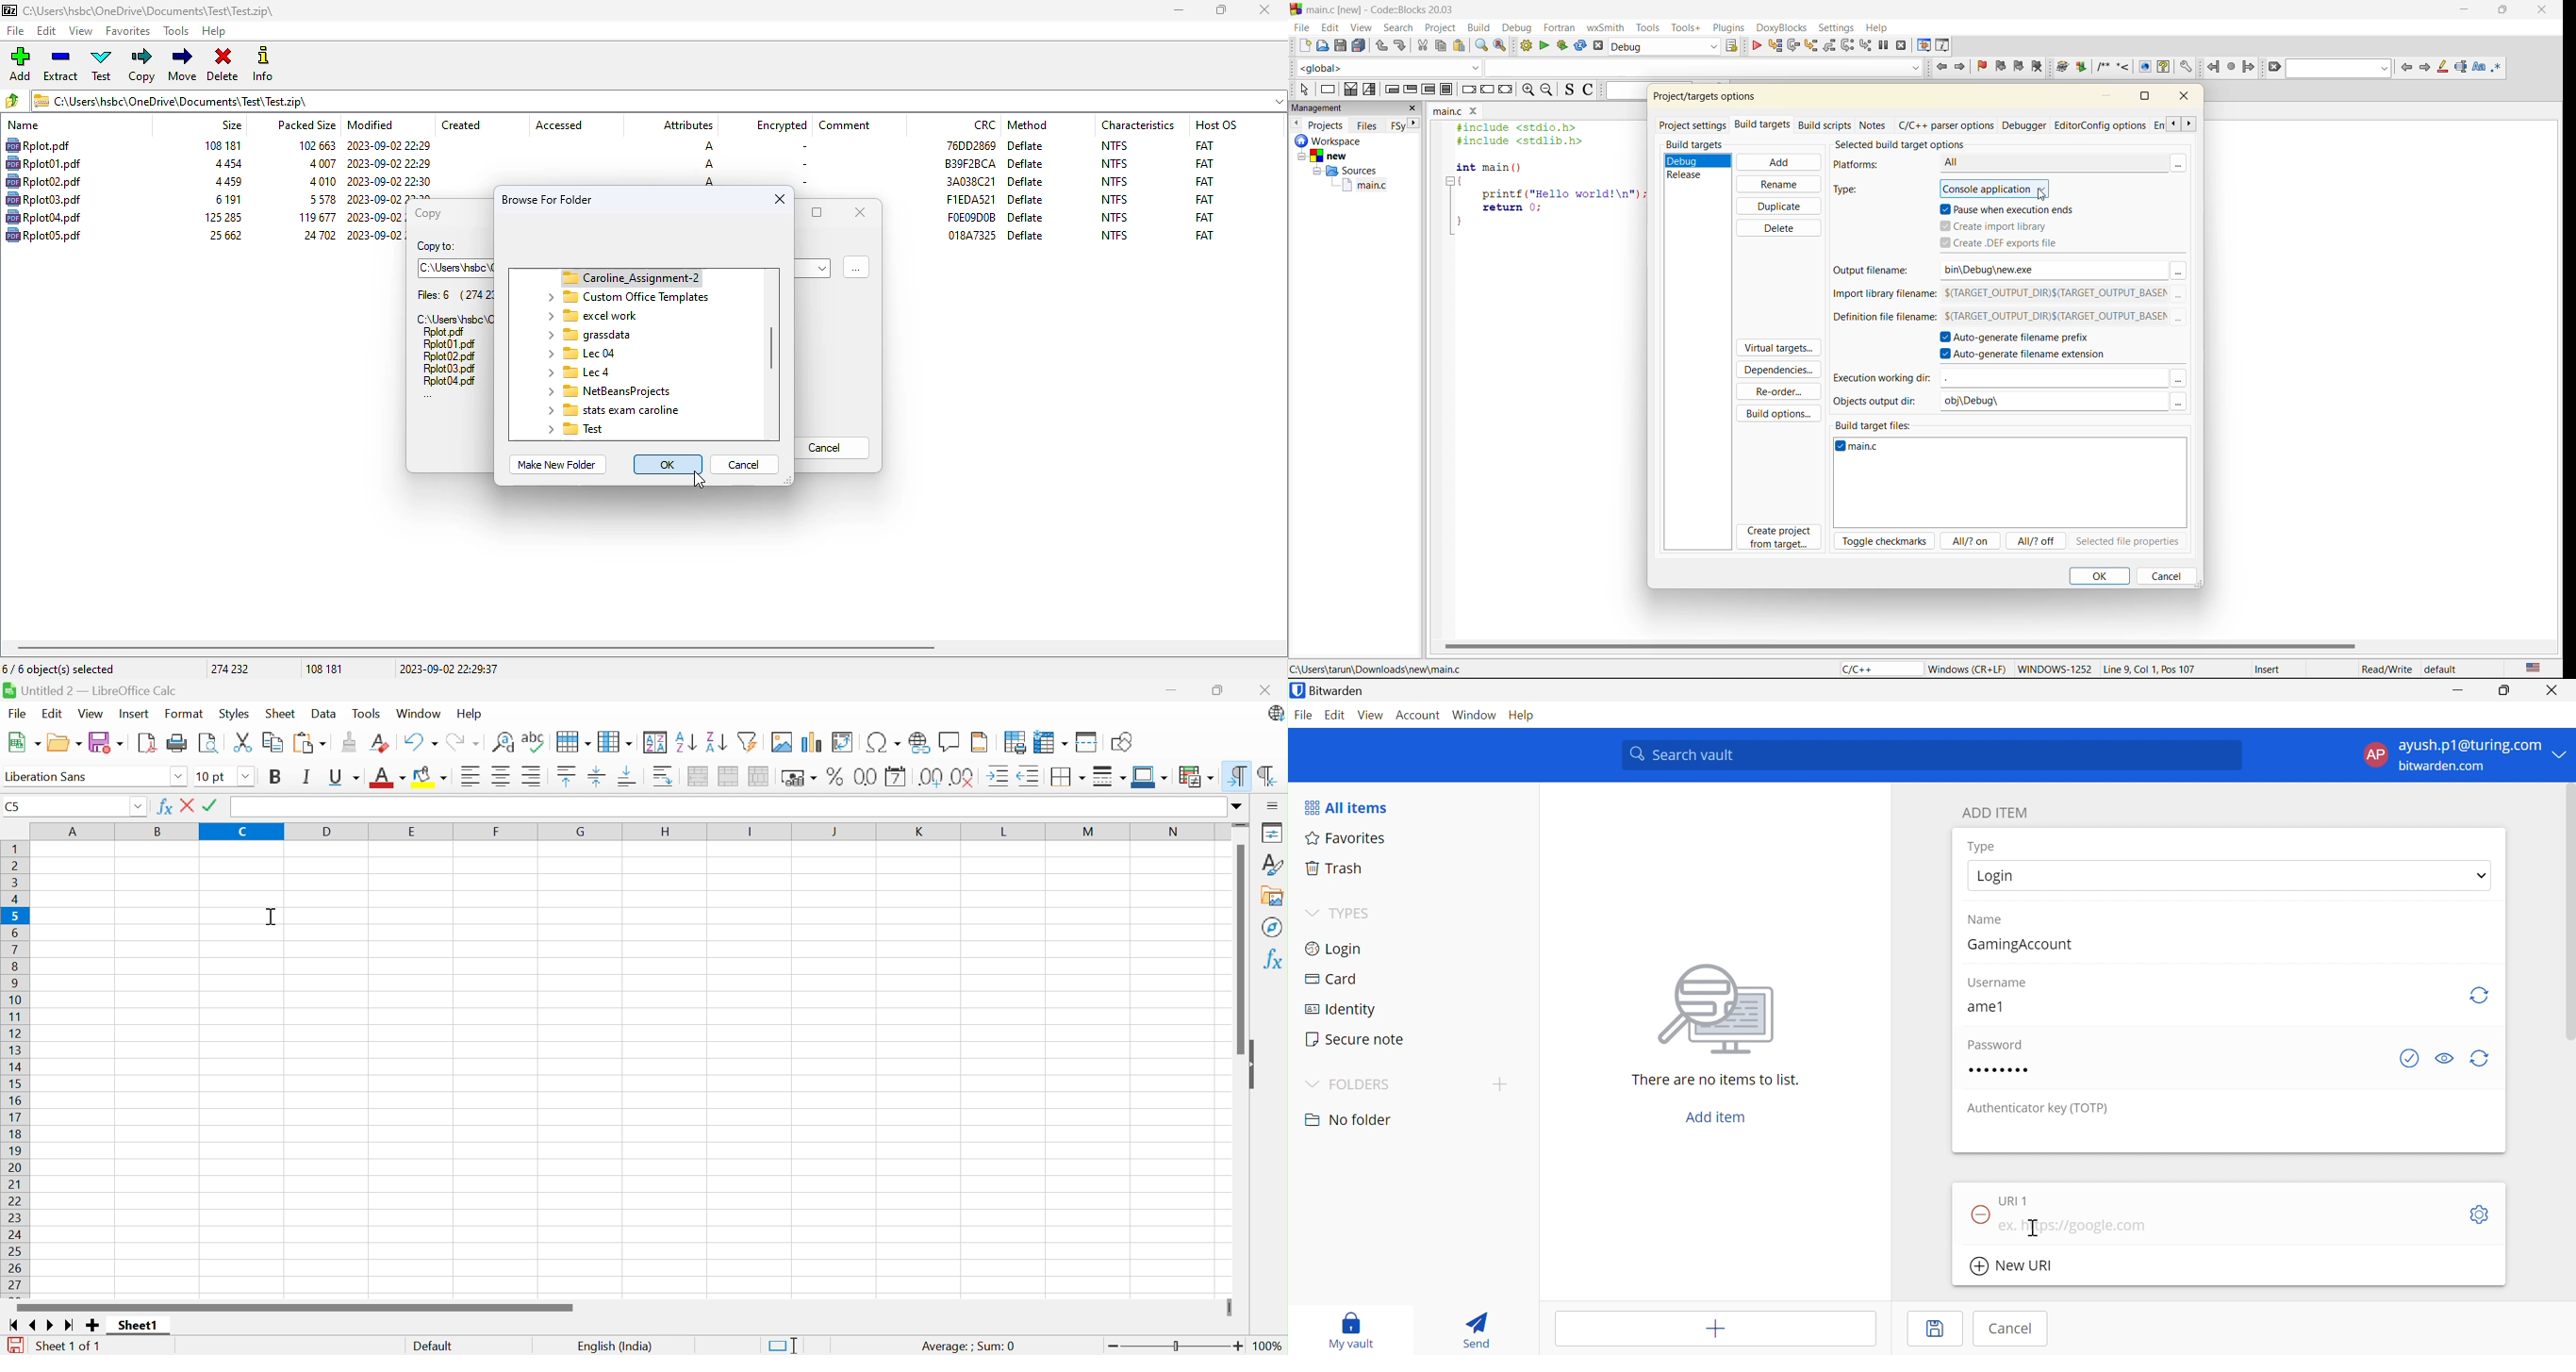  What do you see at coordinates (1765, 126) in the screenshot?
I see `build targets` at bounding box center [1765, 126].